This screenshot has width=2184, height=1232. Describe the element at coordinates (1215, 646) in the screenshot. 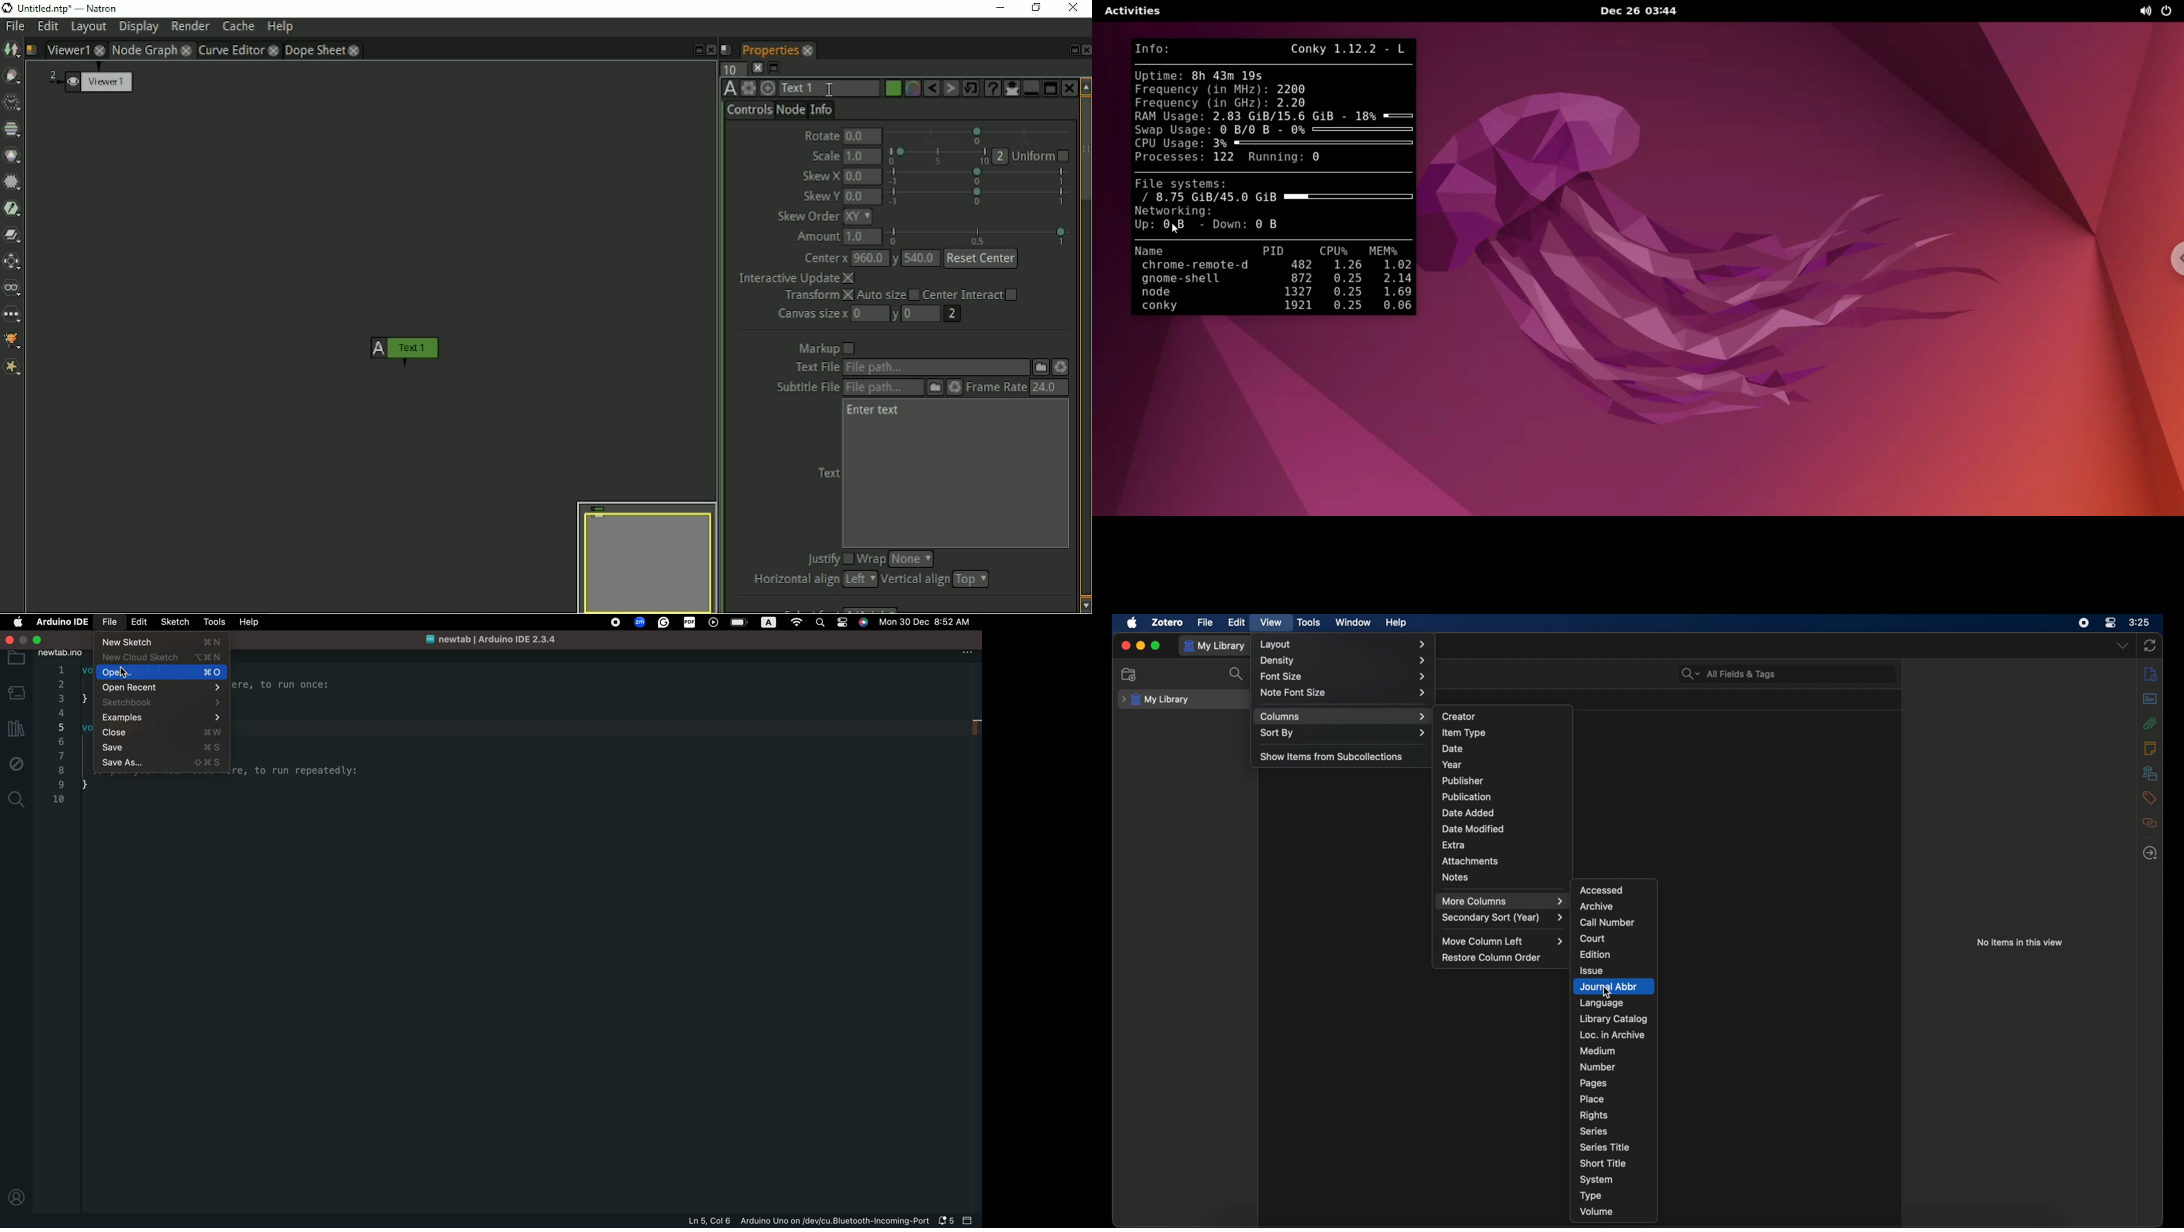

I see `my library` at that location.